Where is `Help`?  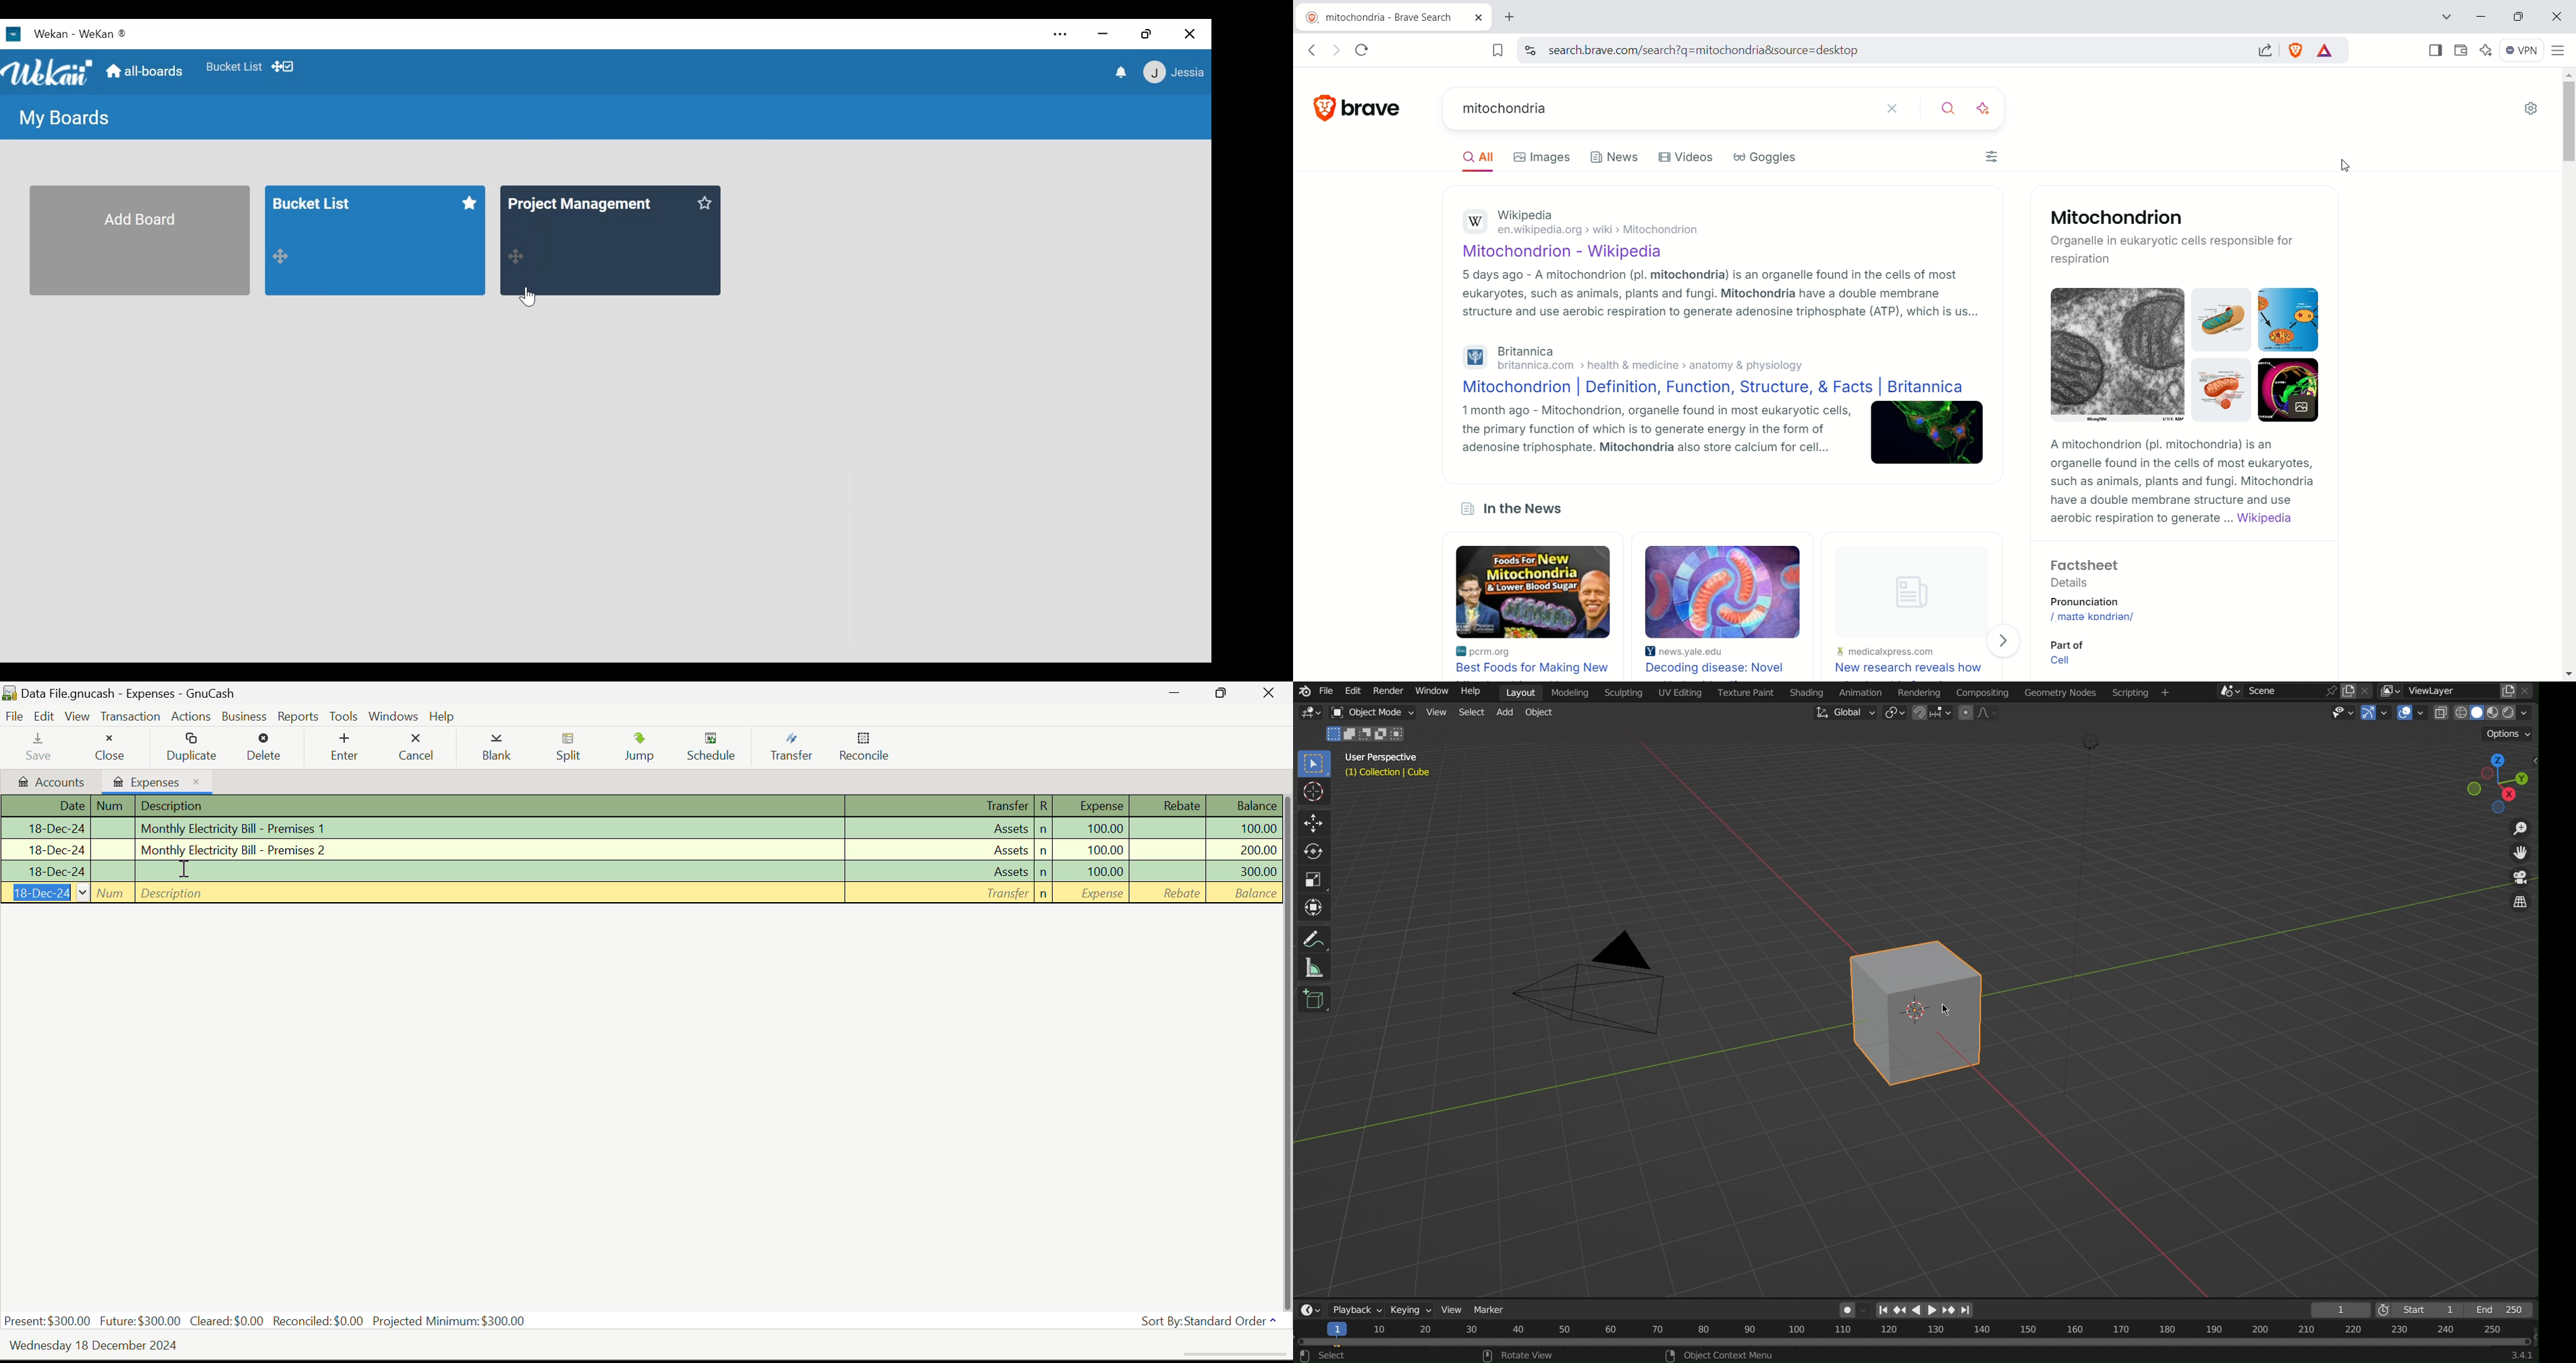 Help is located at coordinates (1476, 694).